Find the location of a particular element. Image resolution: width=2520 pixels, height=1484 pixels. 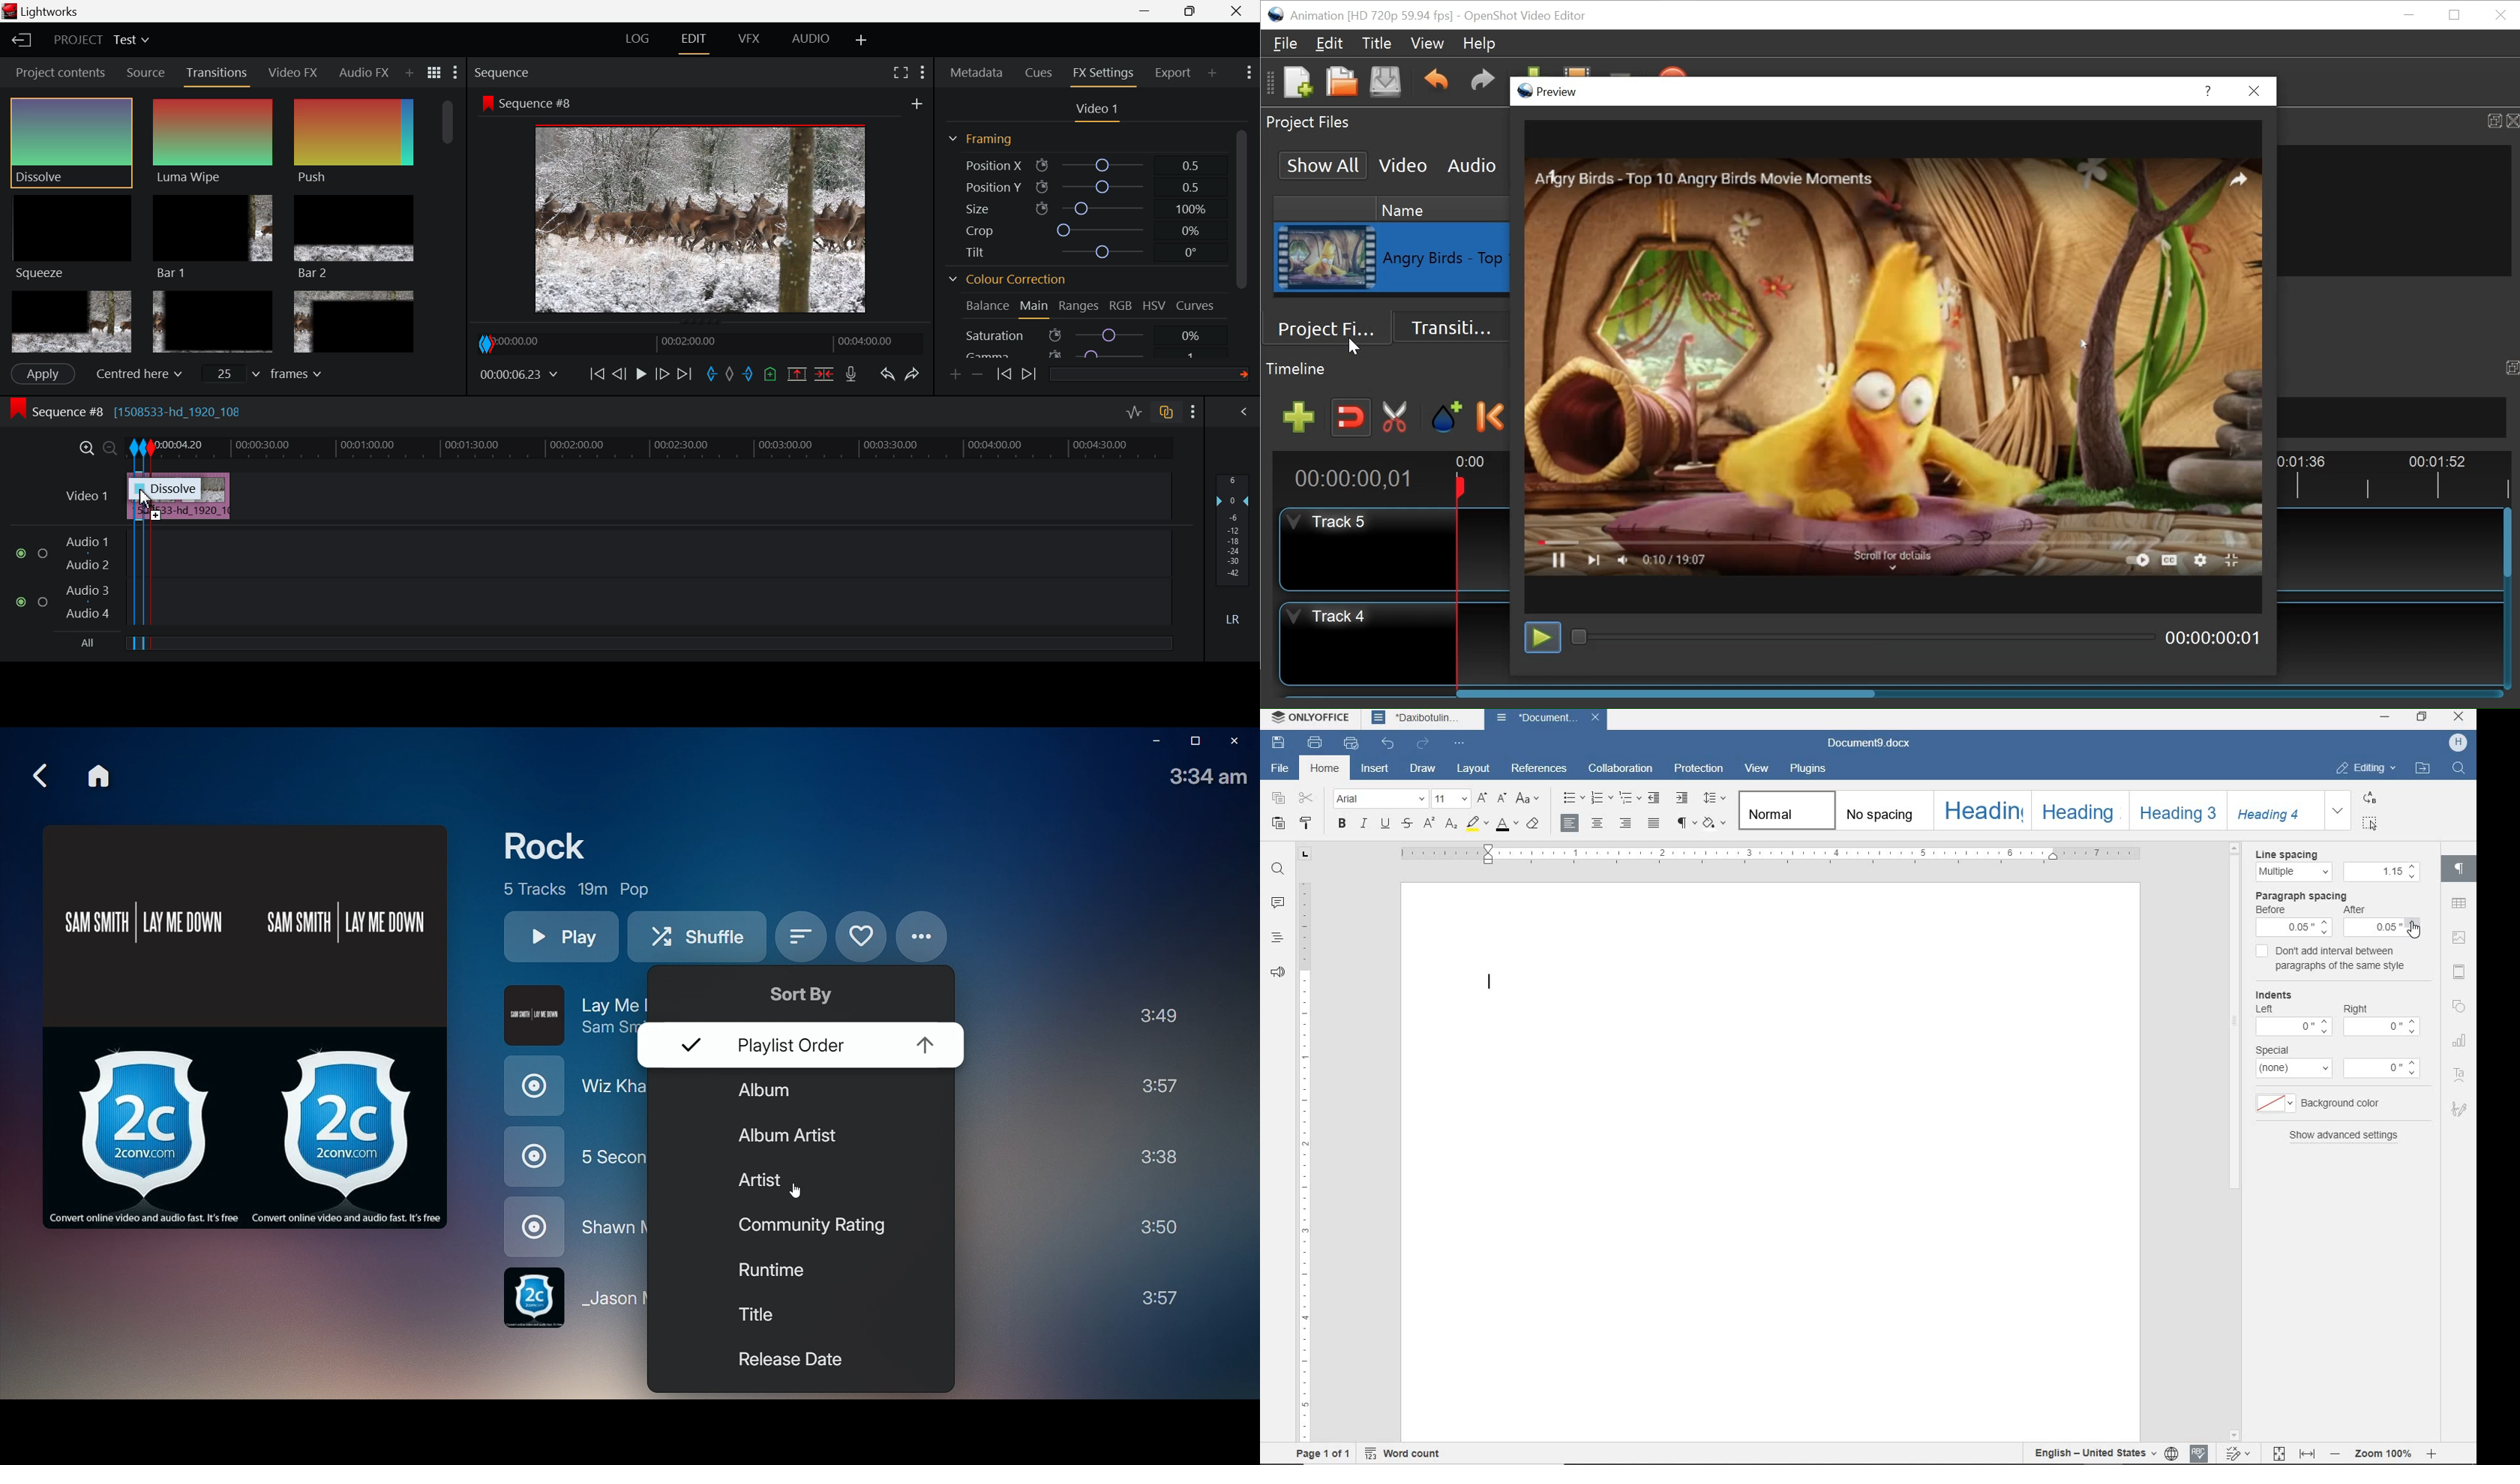

spell checking is located at coordinates (2198, 1453).